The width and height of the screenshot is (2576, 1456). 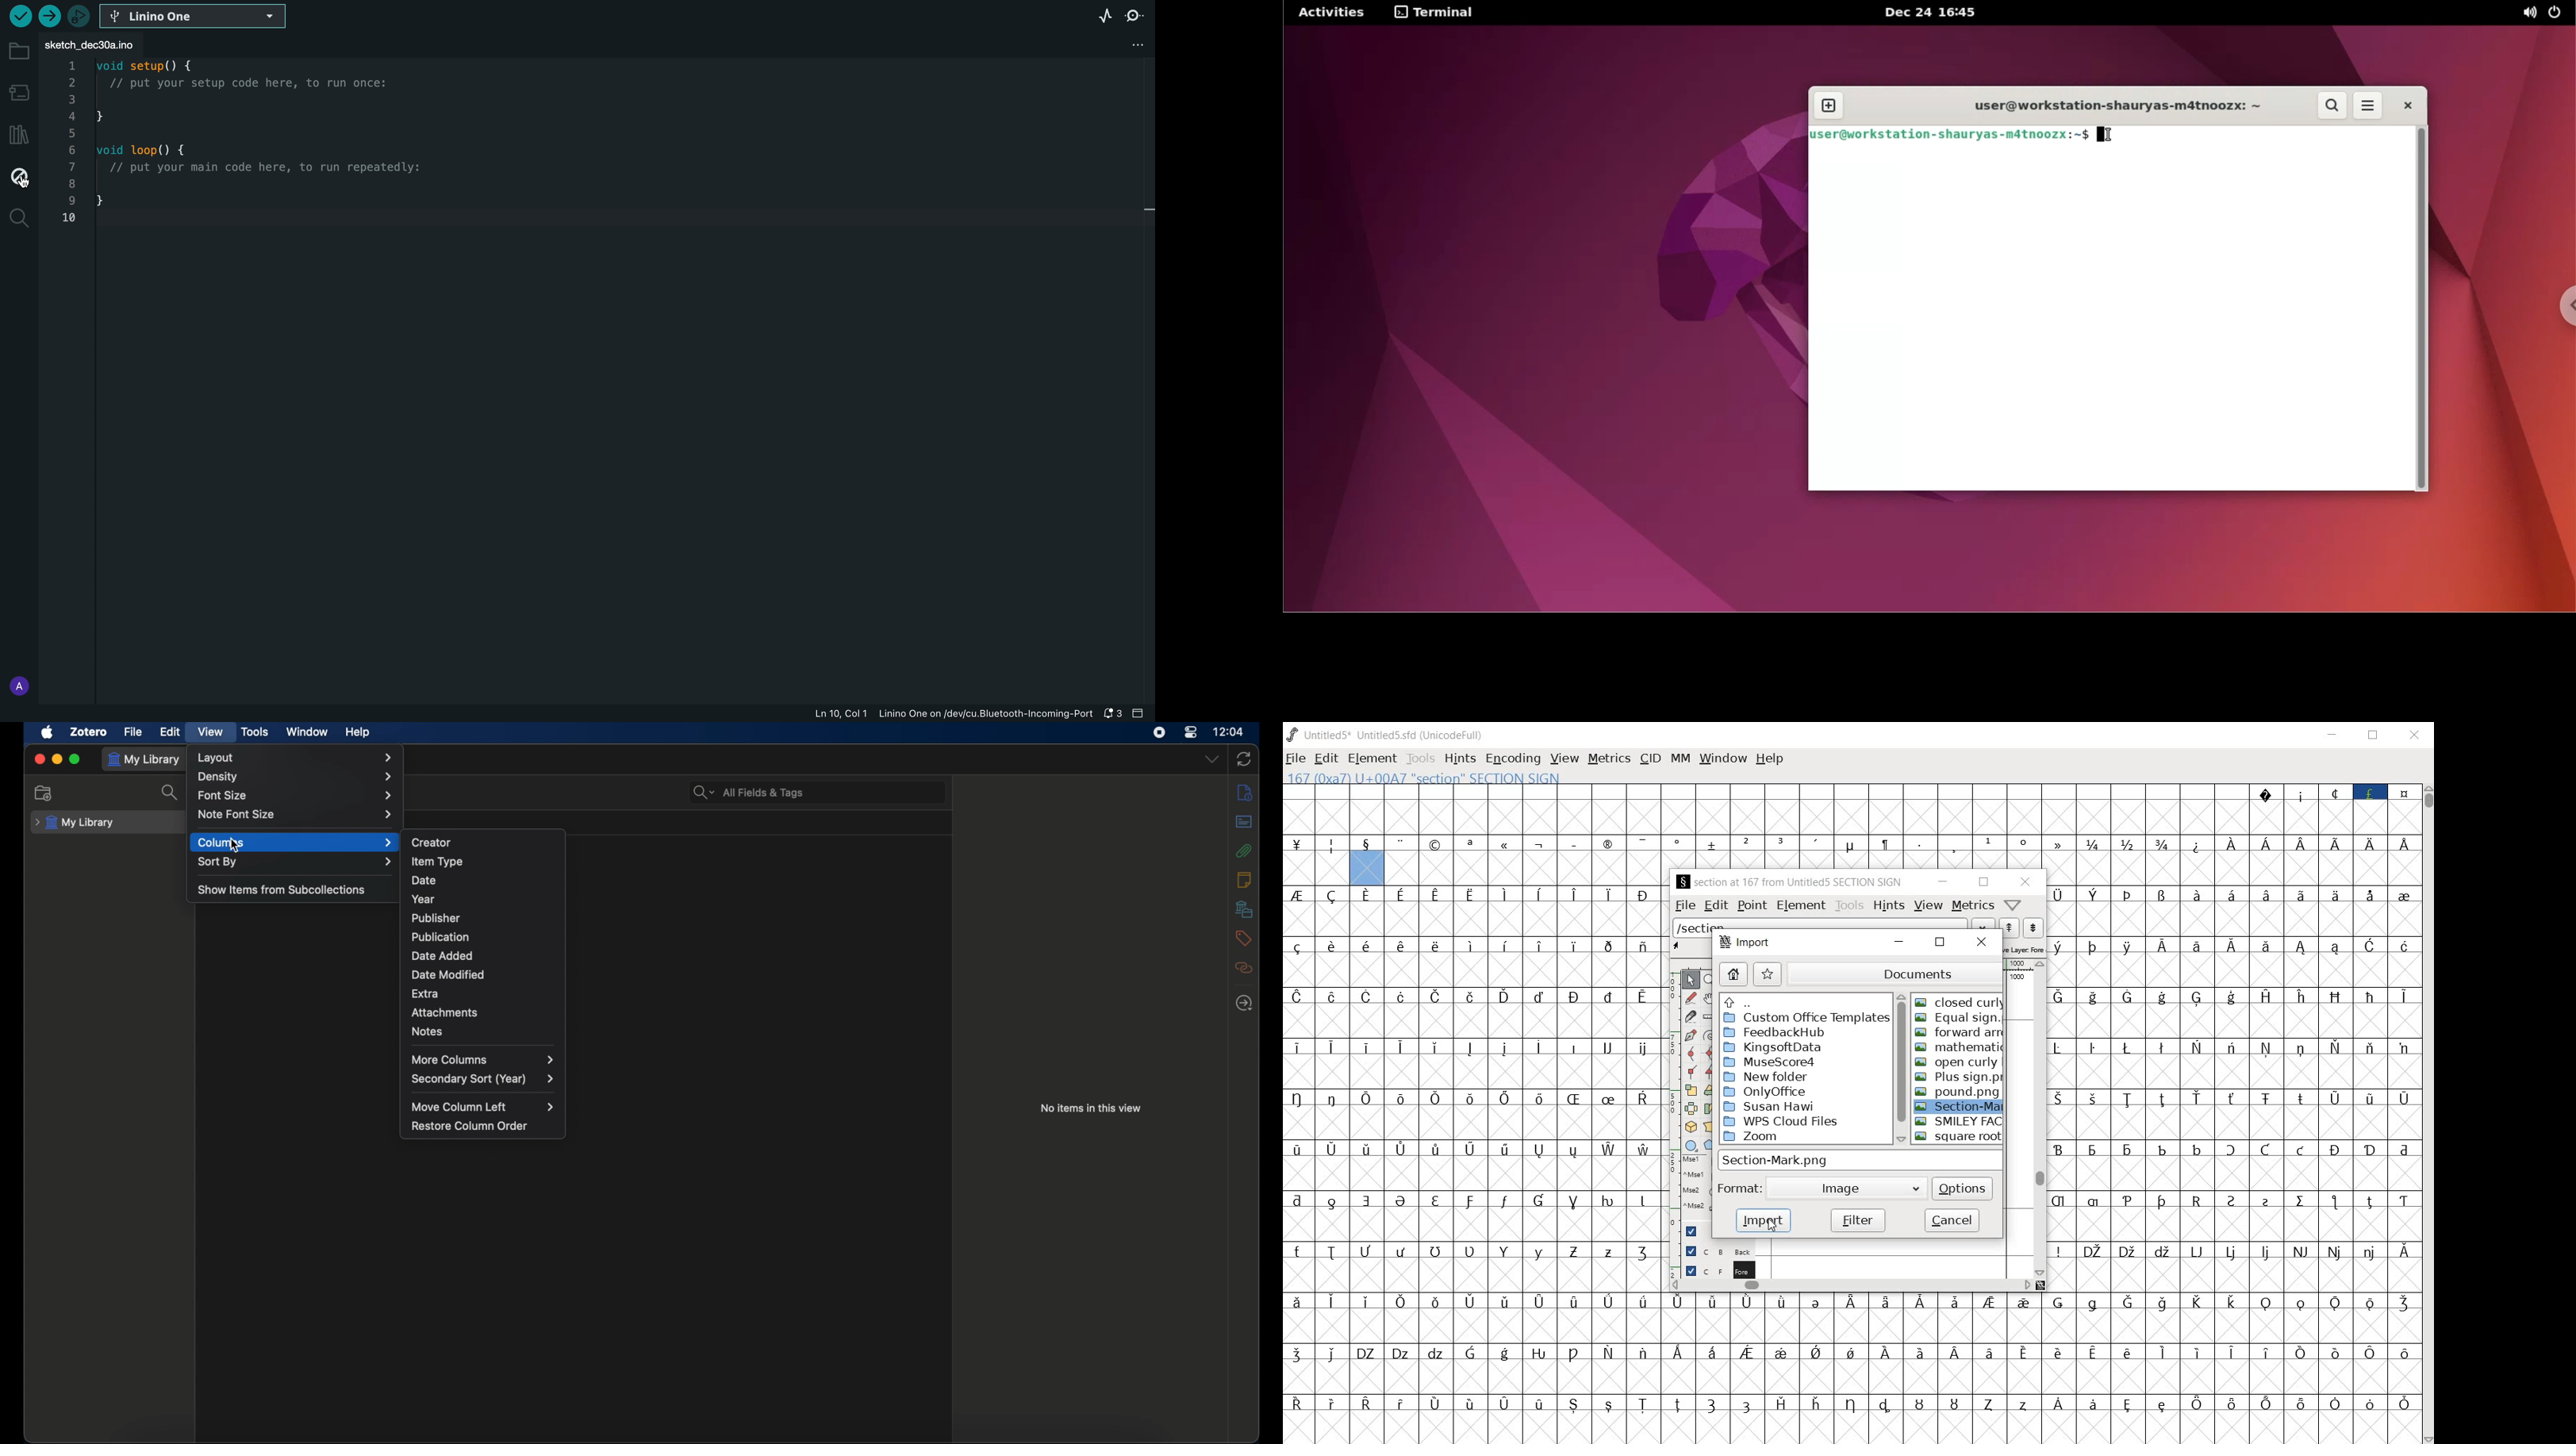 I want to click on date added, so click(x=443, y=955).